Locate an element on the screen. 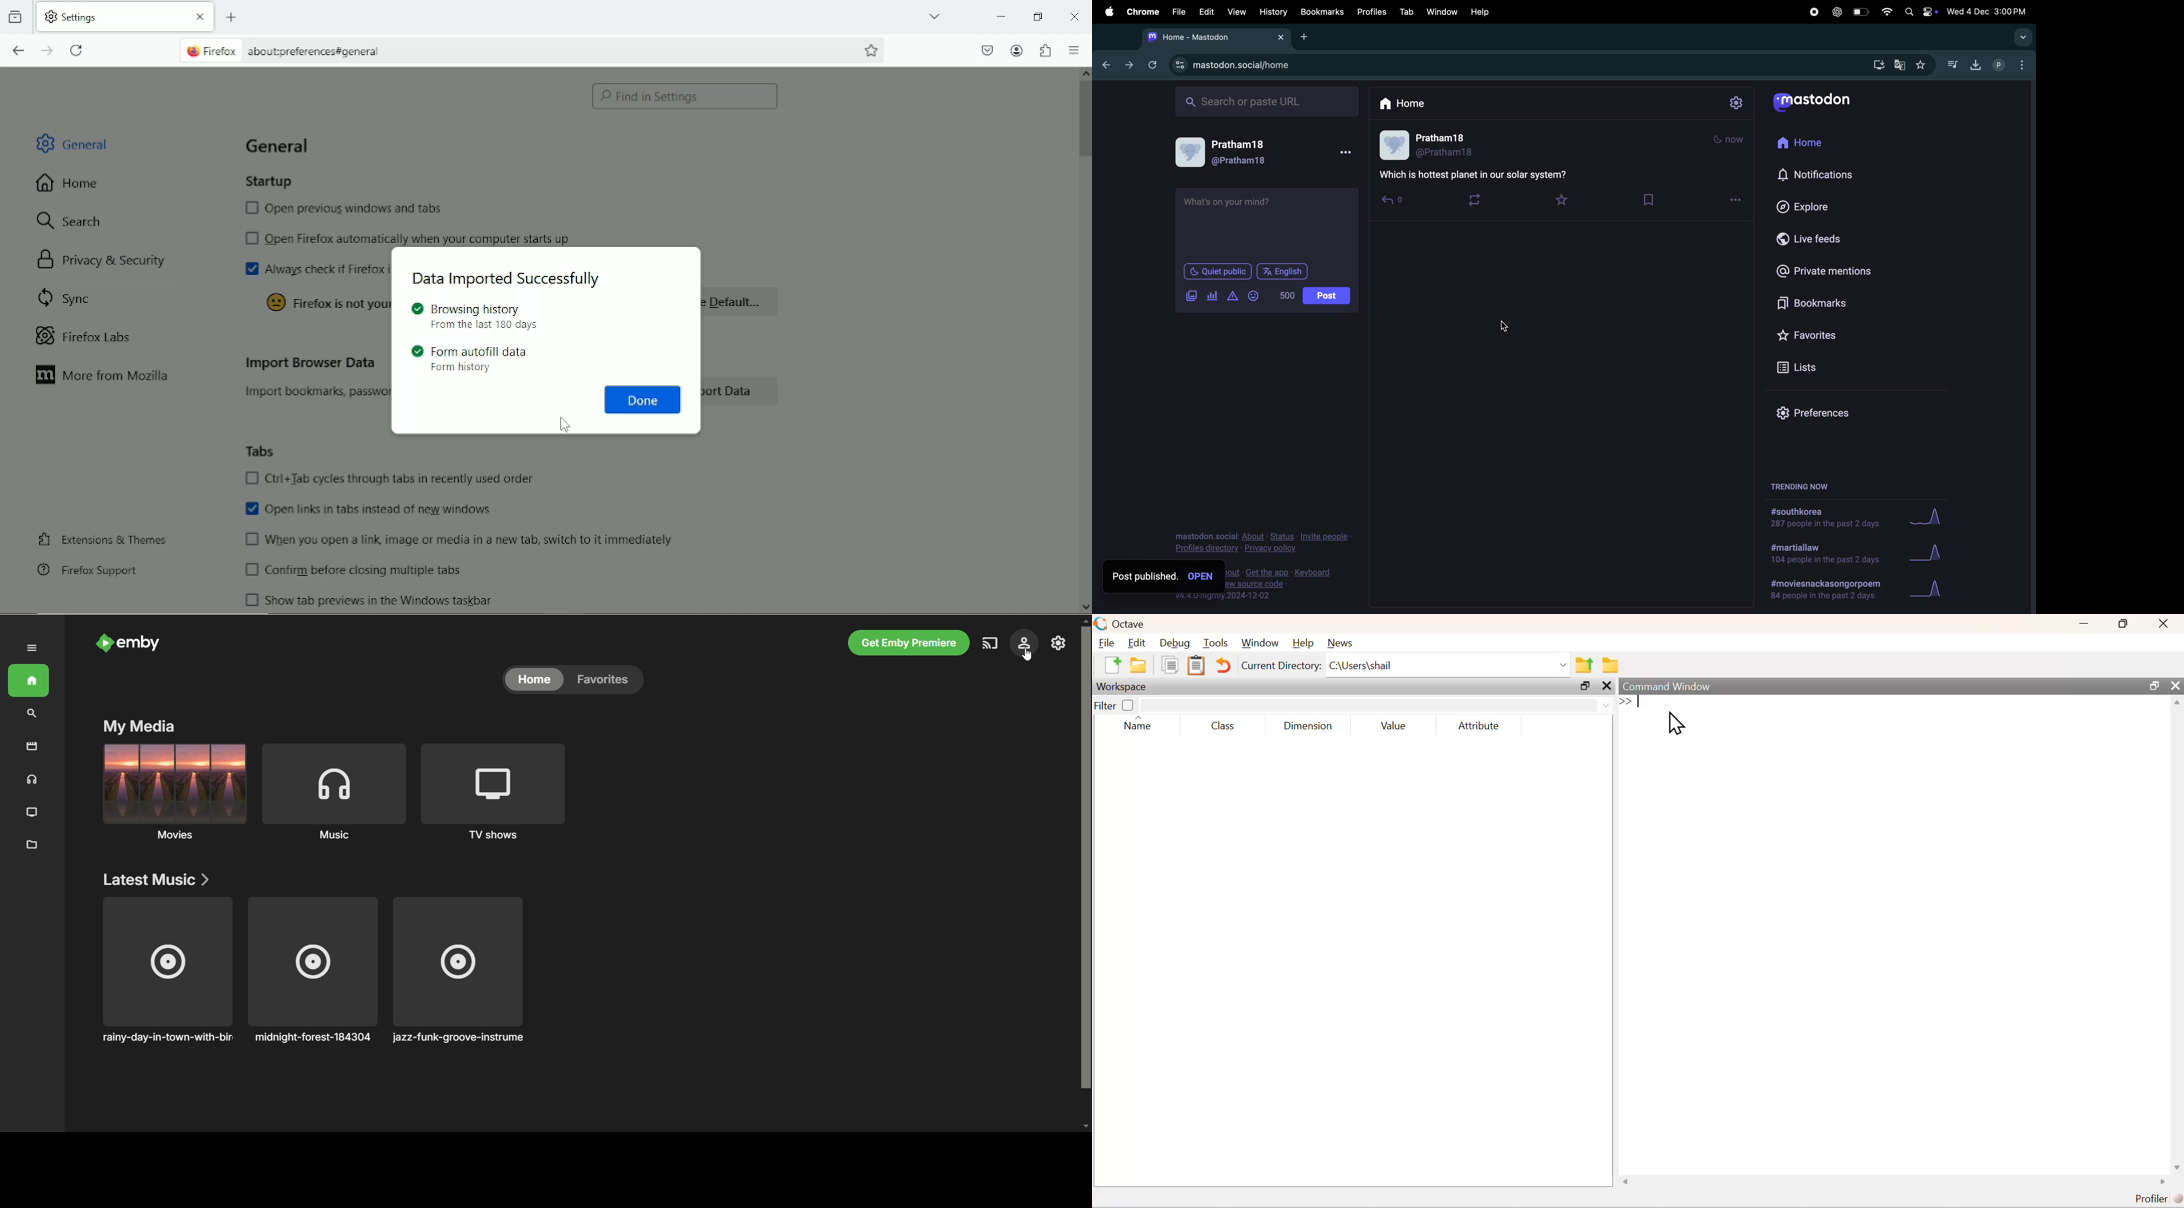 Image resolution: width=2184 pixels, height=1232 pixels. Favourites is located at coordinates (1820, 336).